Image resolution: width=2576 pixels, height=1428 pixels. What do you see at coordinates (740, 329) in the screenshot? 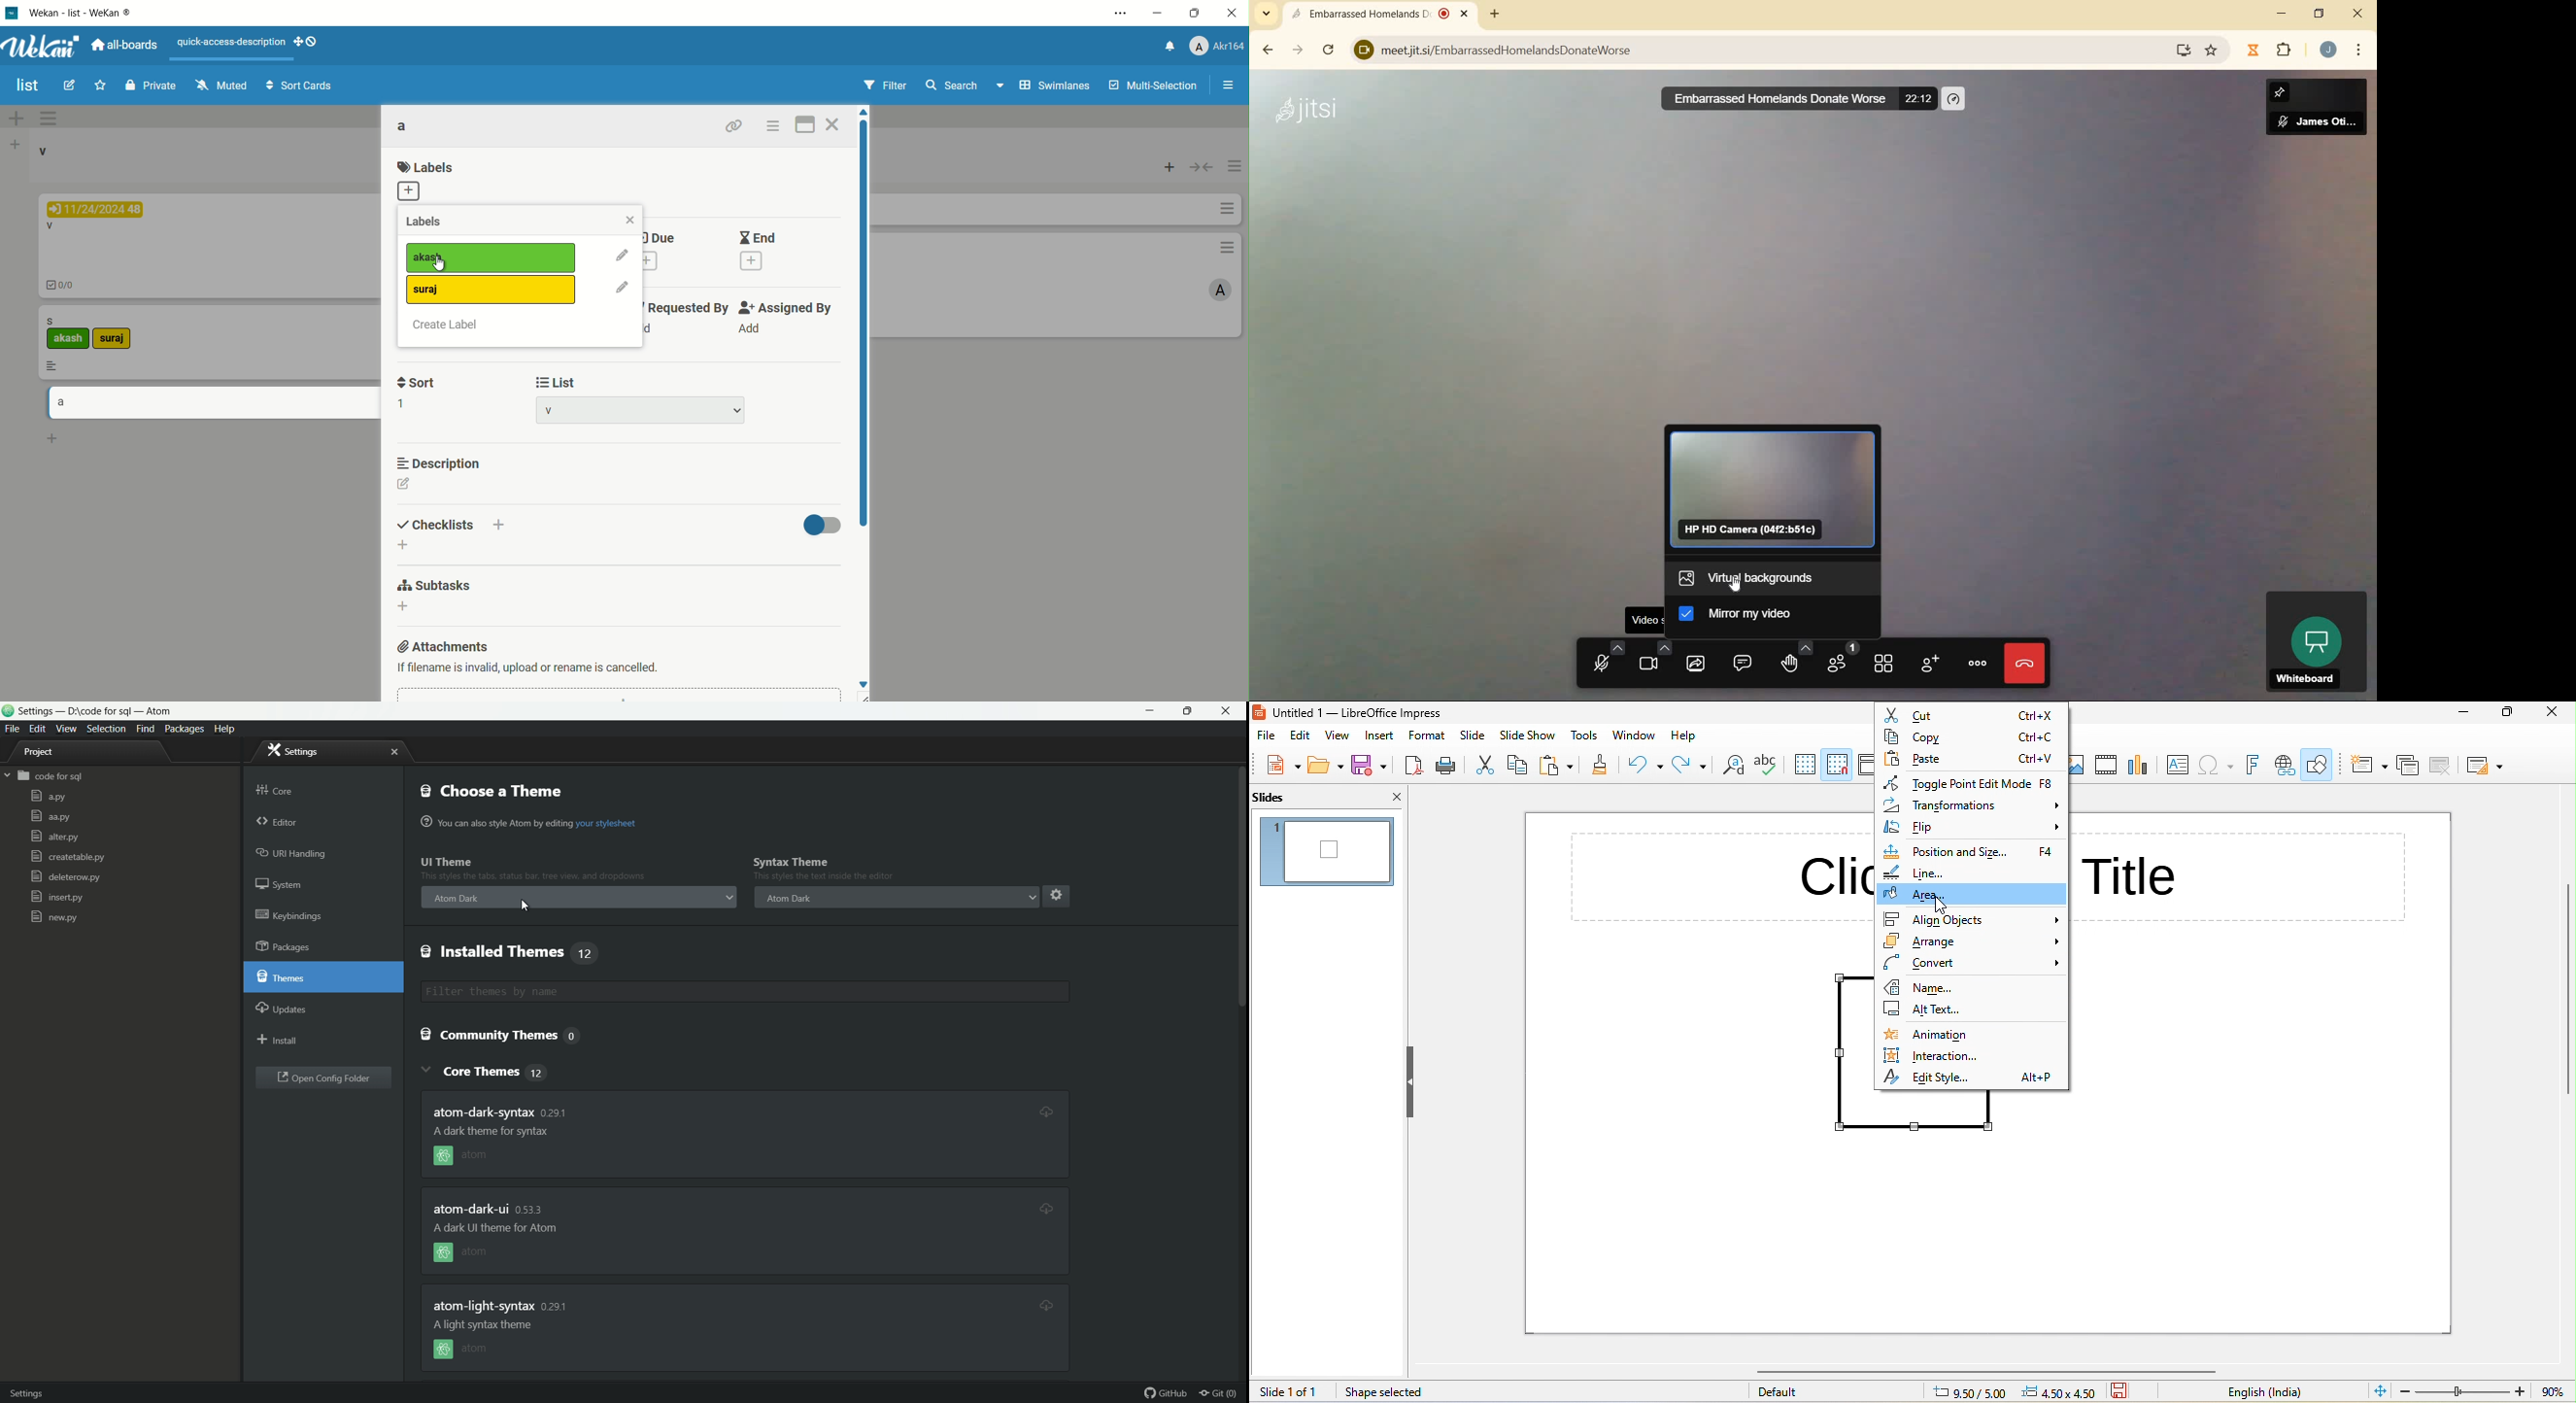
I see `Add` at bounding box center [740, 329].